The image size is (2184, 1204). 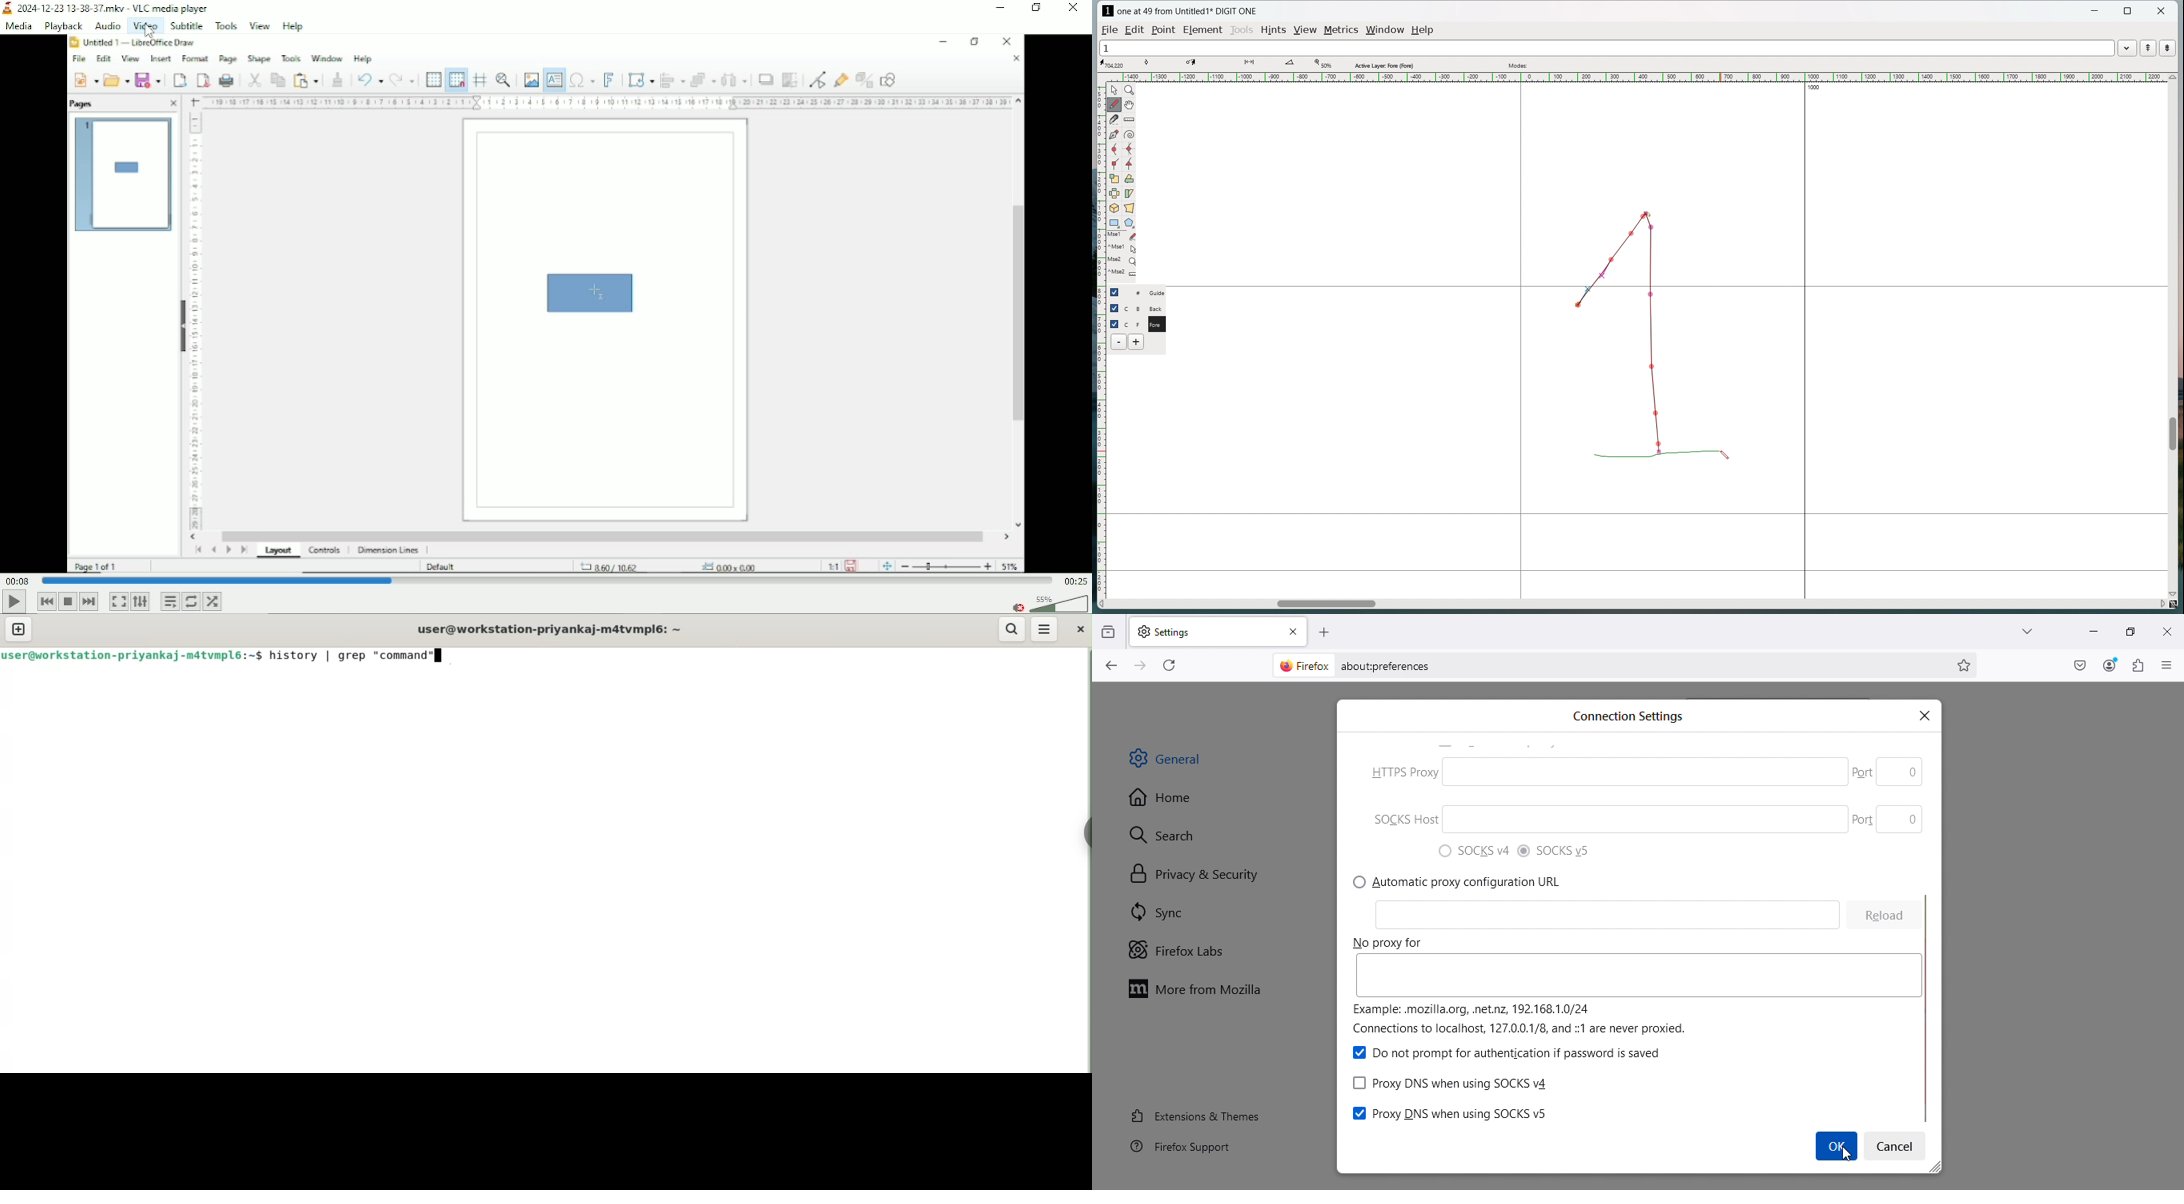 What do you see at coordinates (1130, 135) in the screenshot?
I see `toggle spiral` at bounding box center [1130, 135].